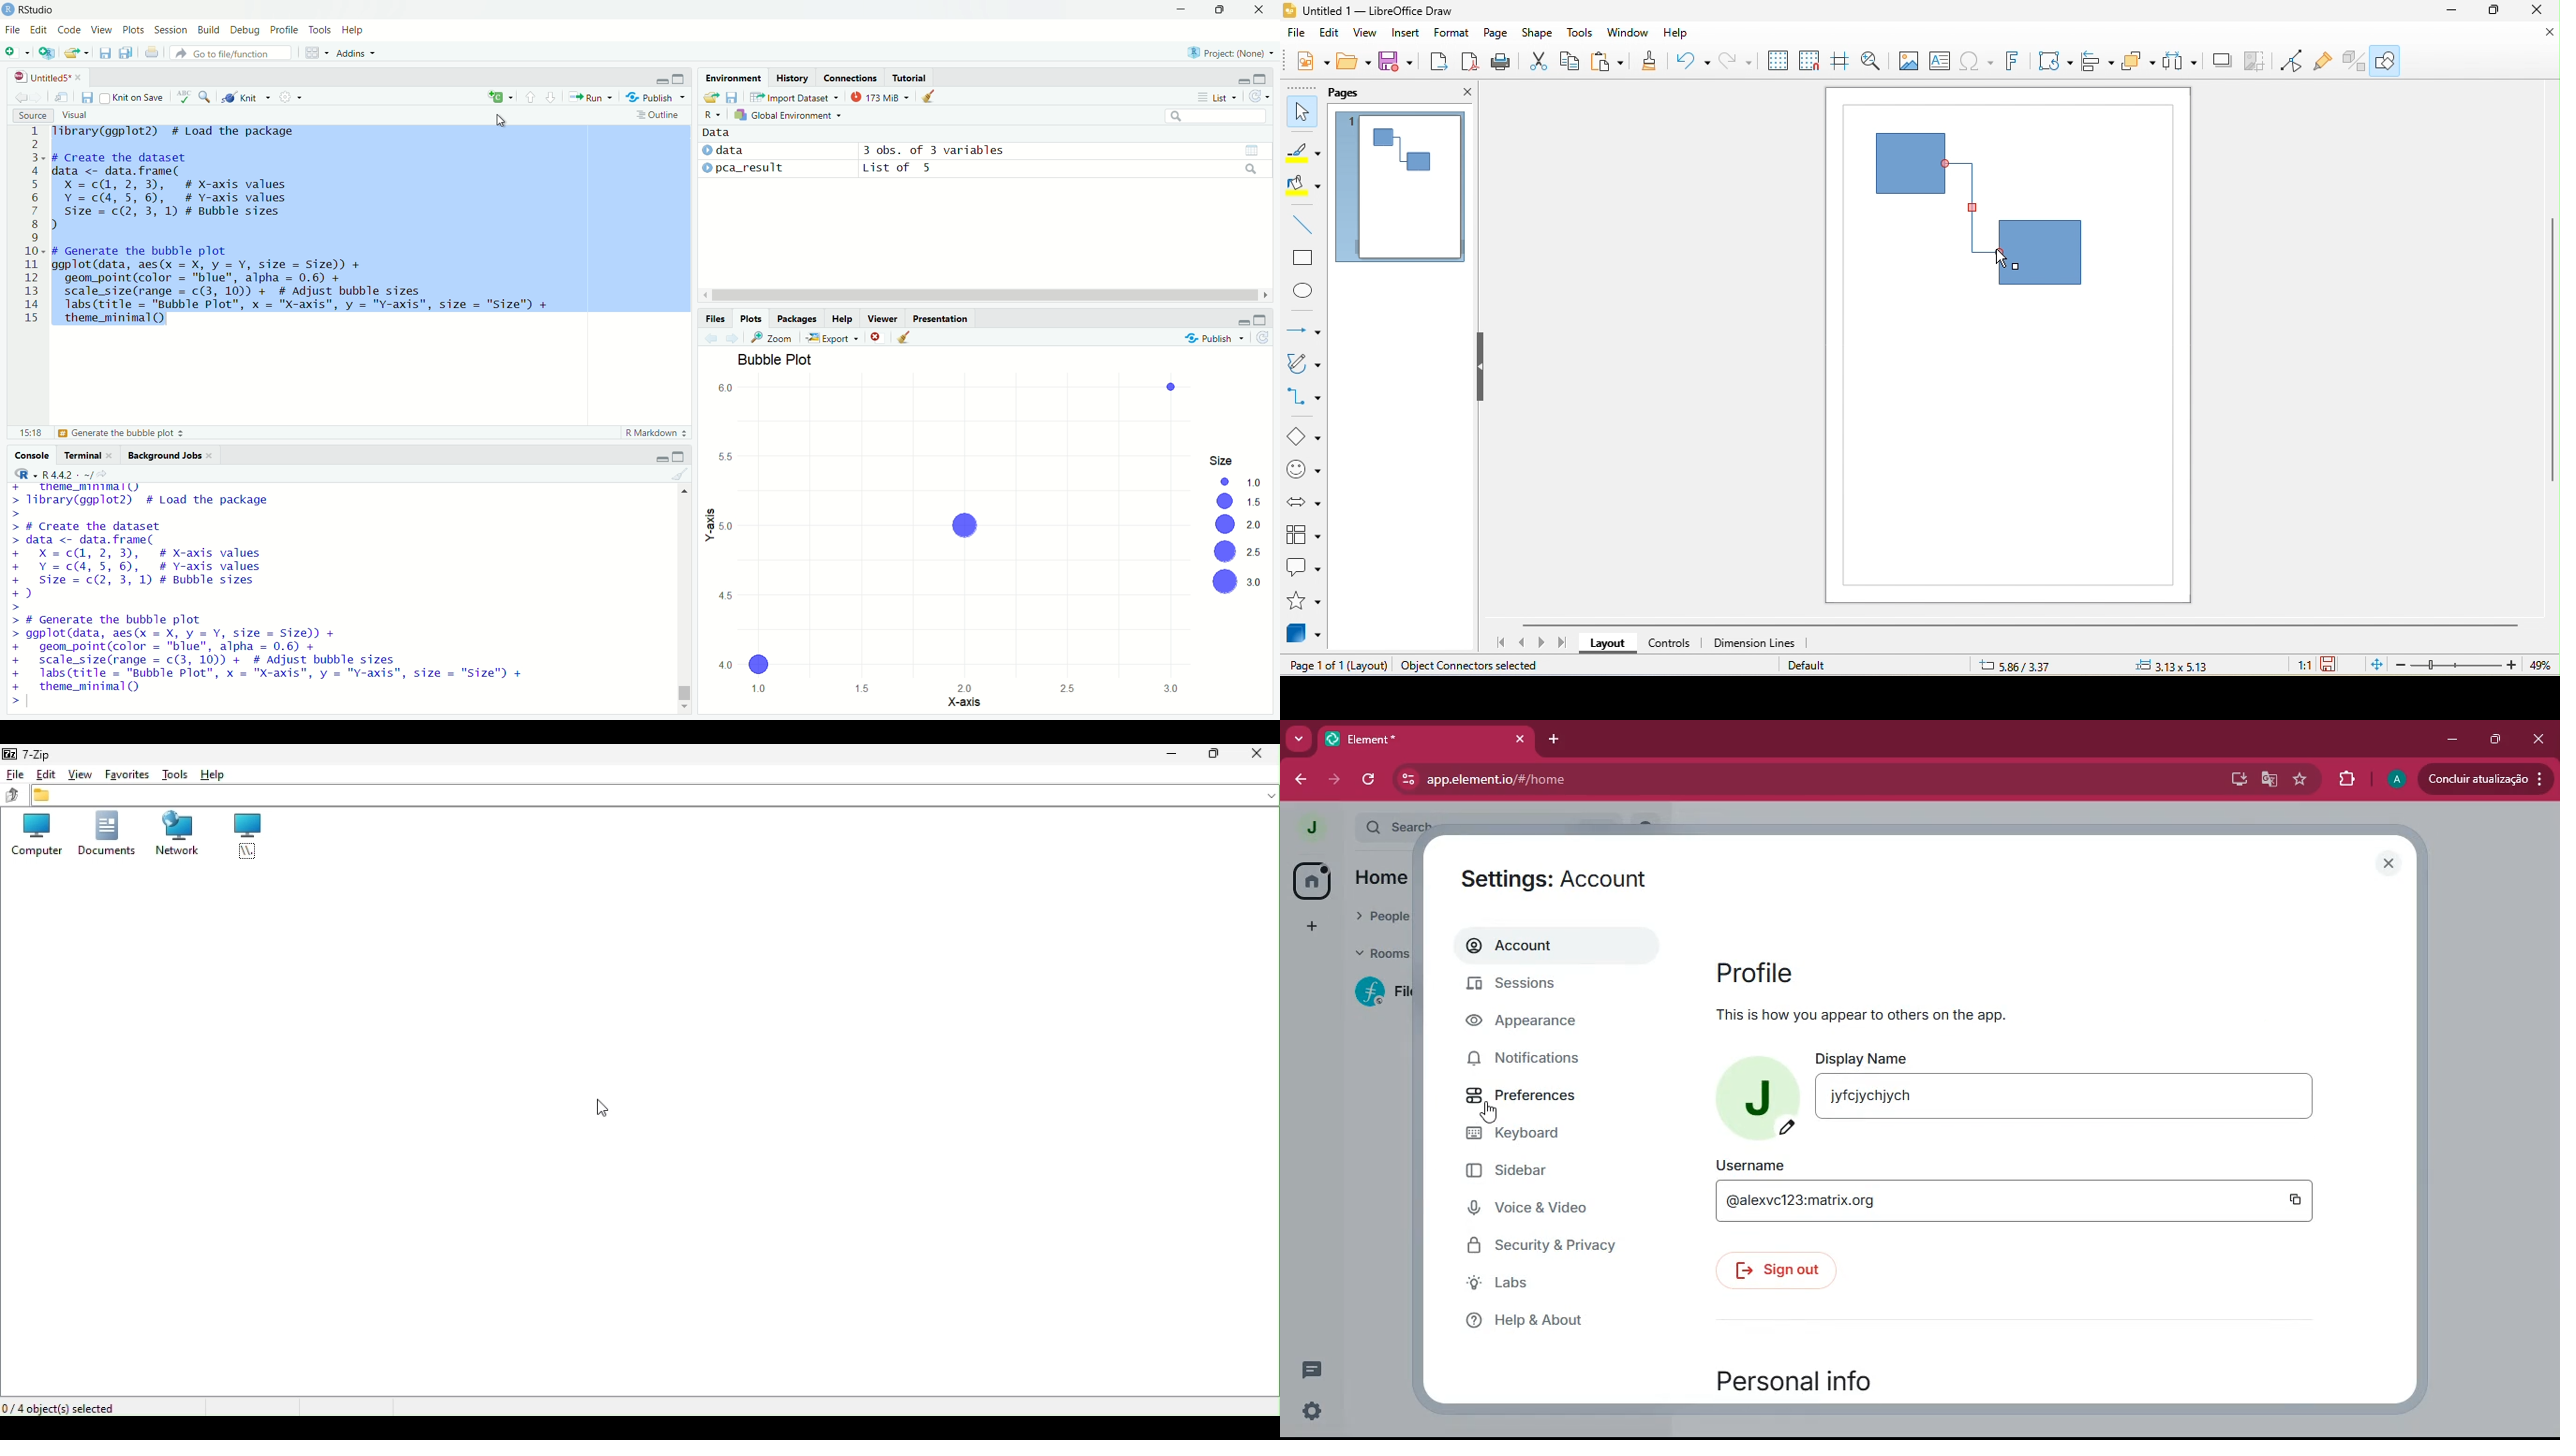  I want to click on print, so click(1502, 64).